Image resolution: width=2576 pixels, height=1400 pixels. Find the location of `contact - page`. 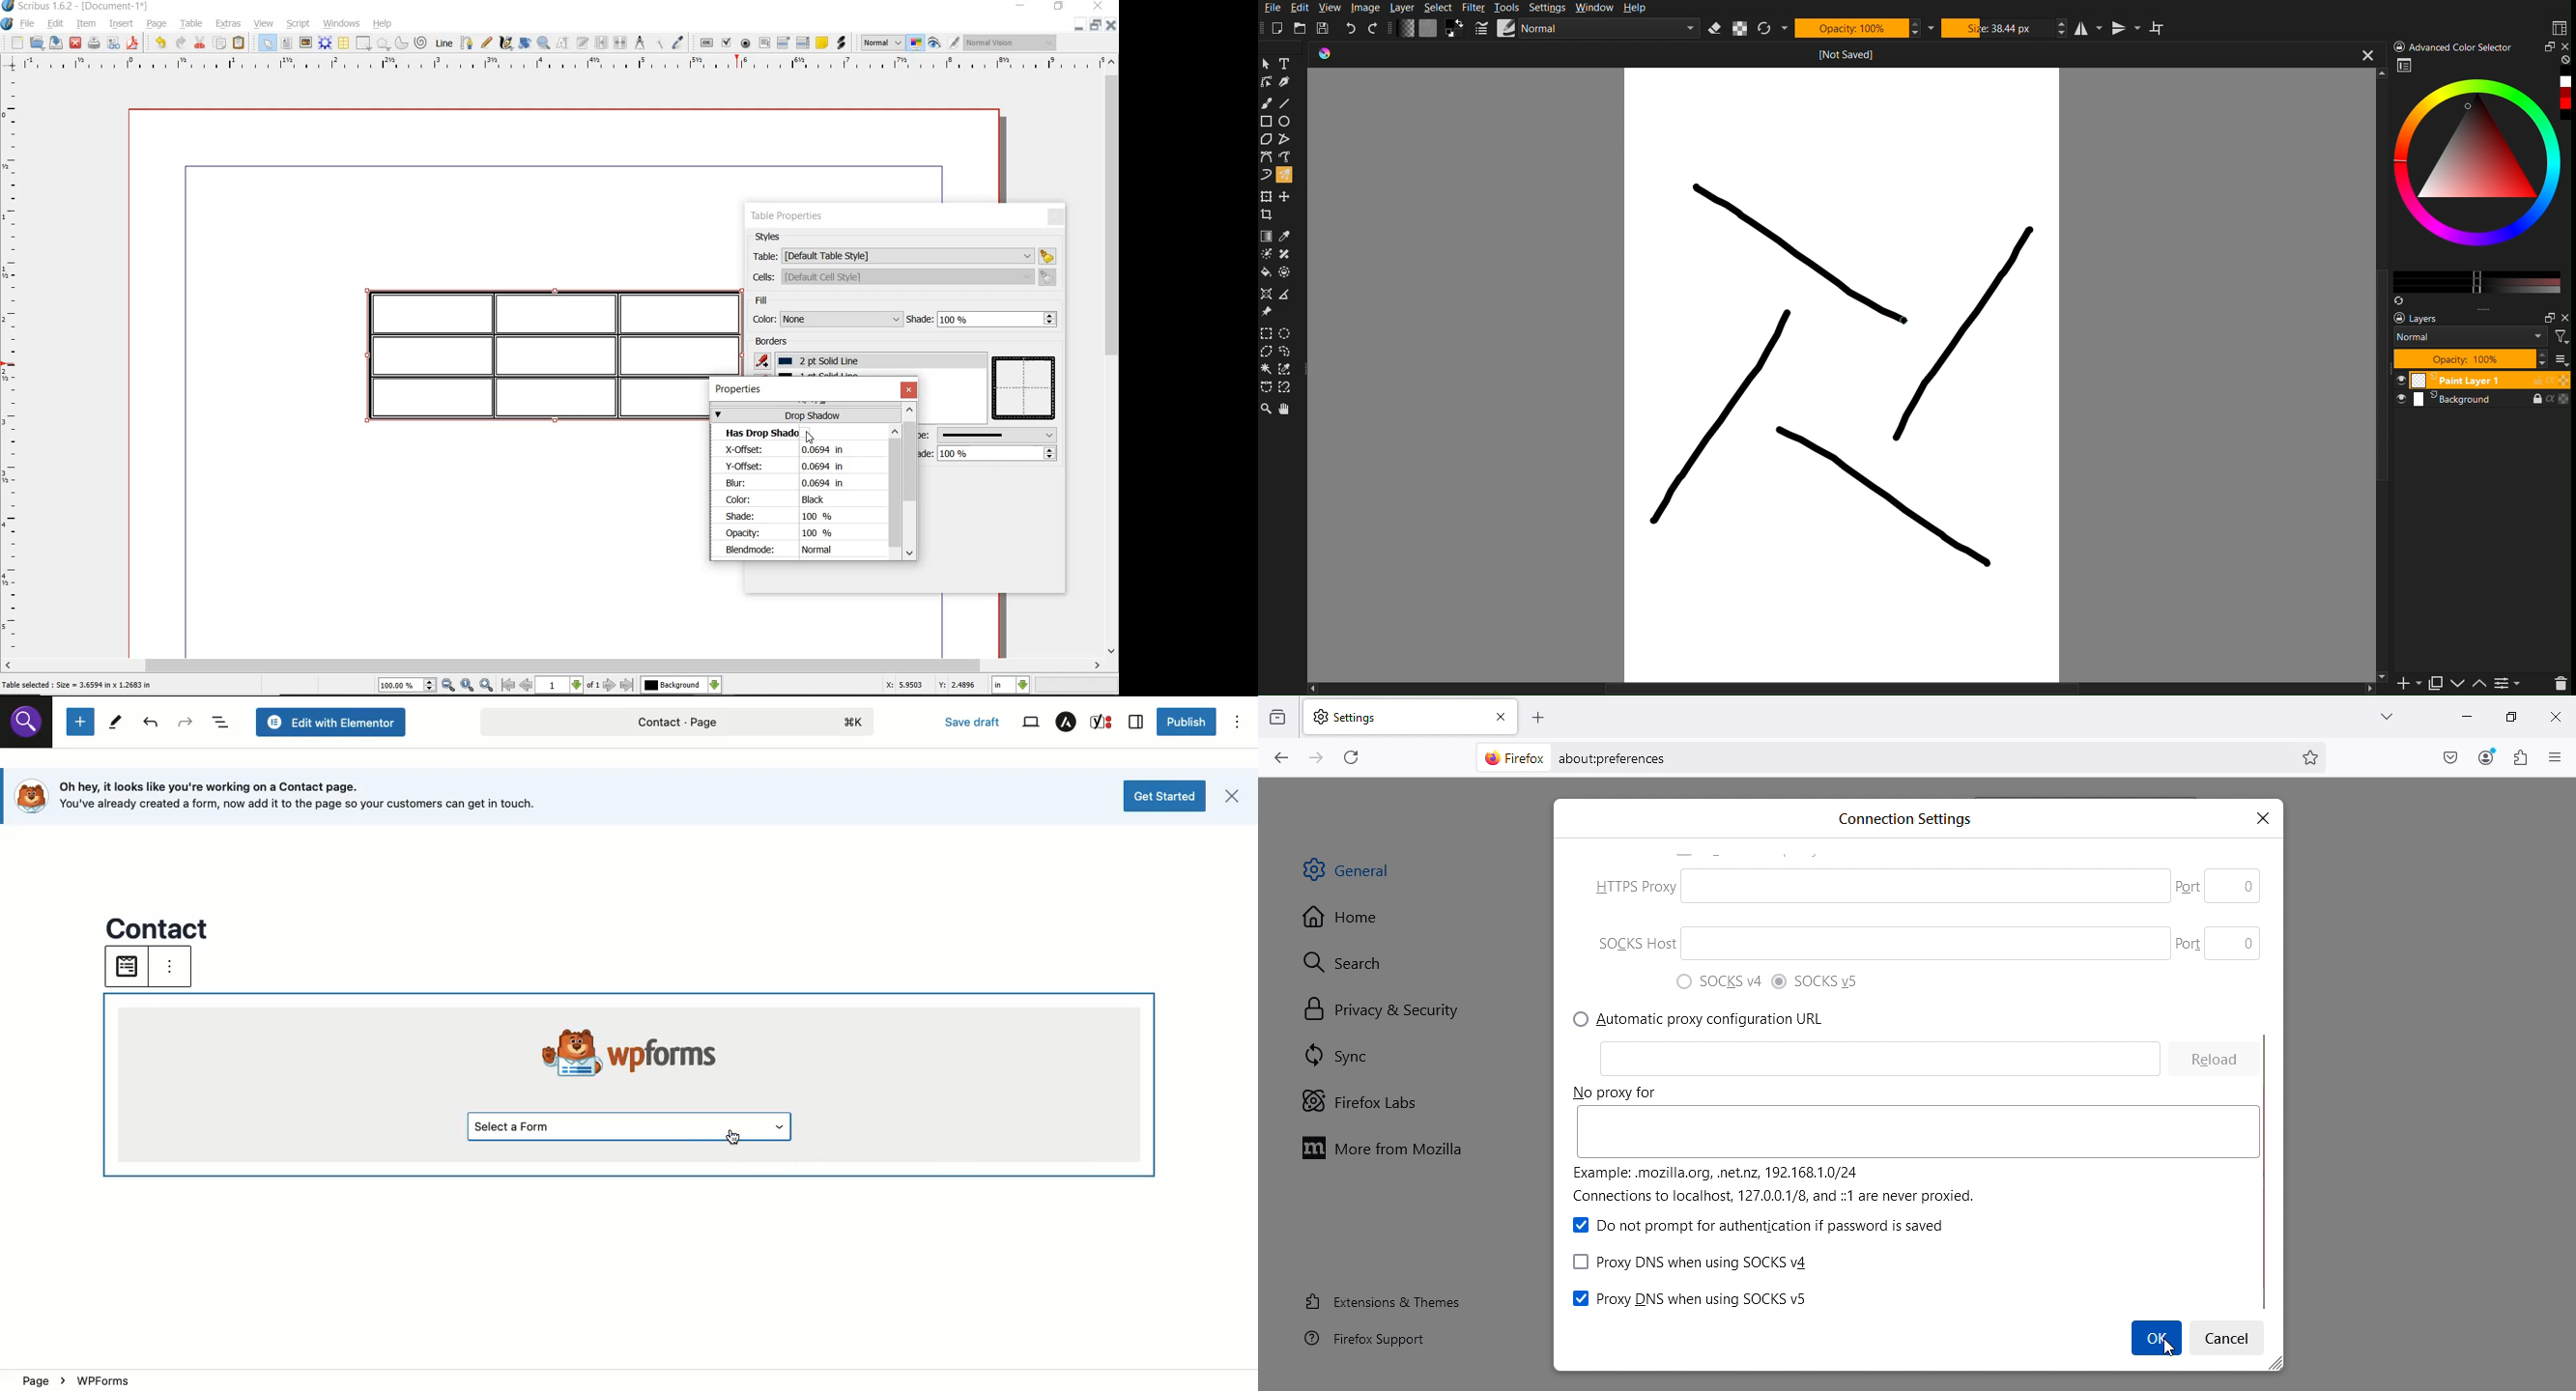

contact - page is located at coordinates (617, 725).